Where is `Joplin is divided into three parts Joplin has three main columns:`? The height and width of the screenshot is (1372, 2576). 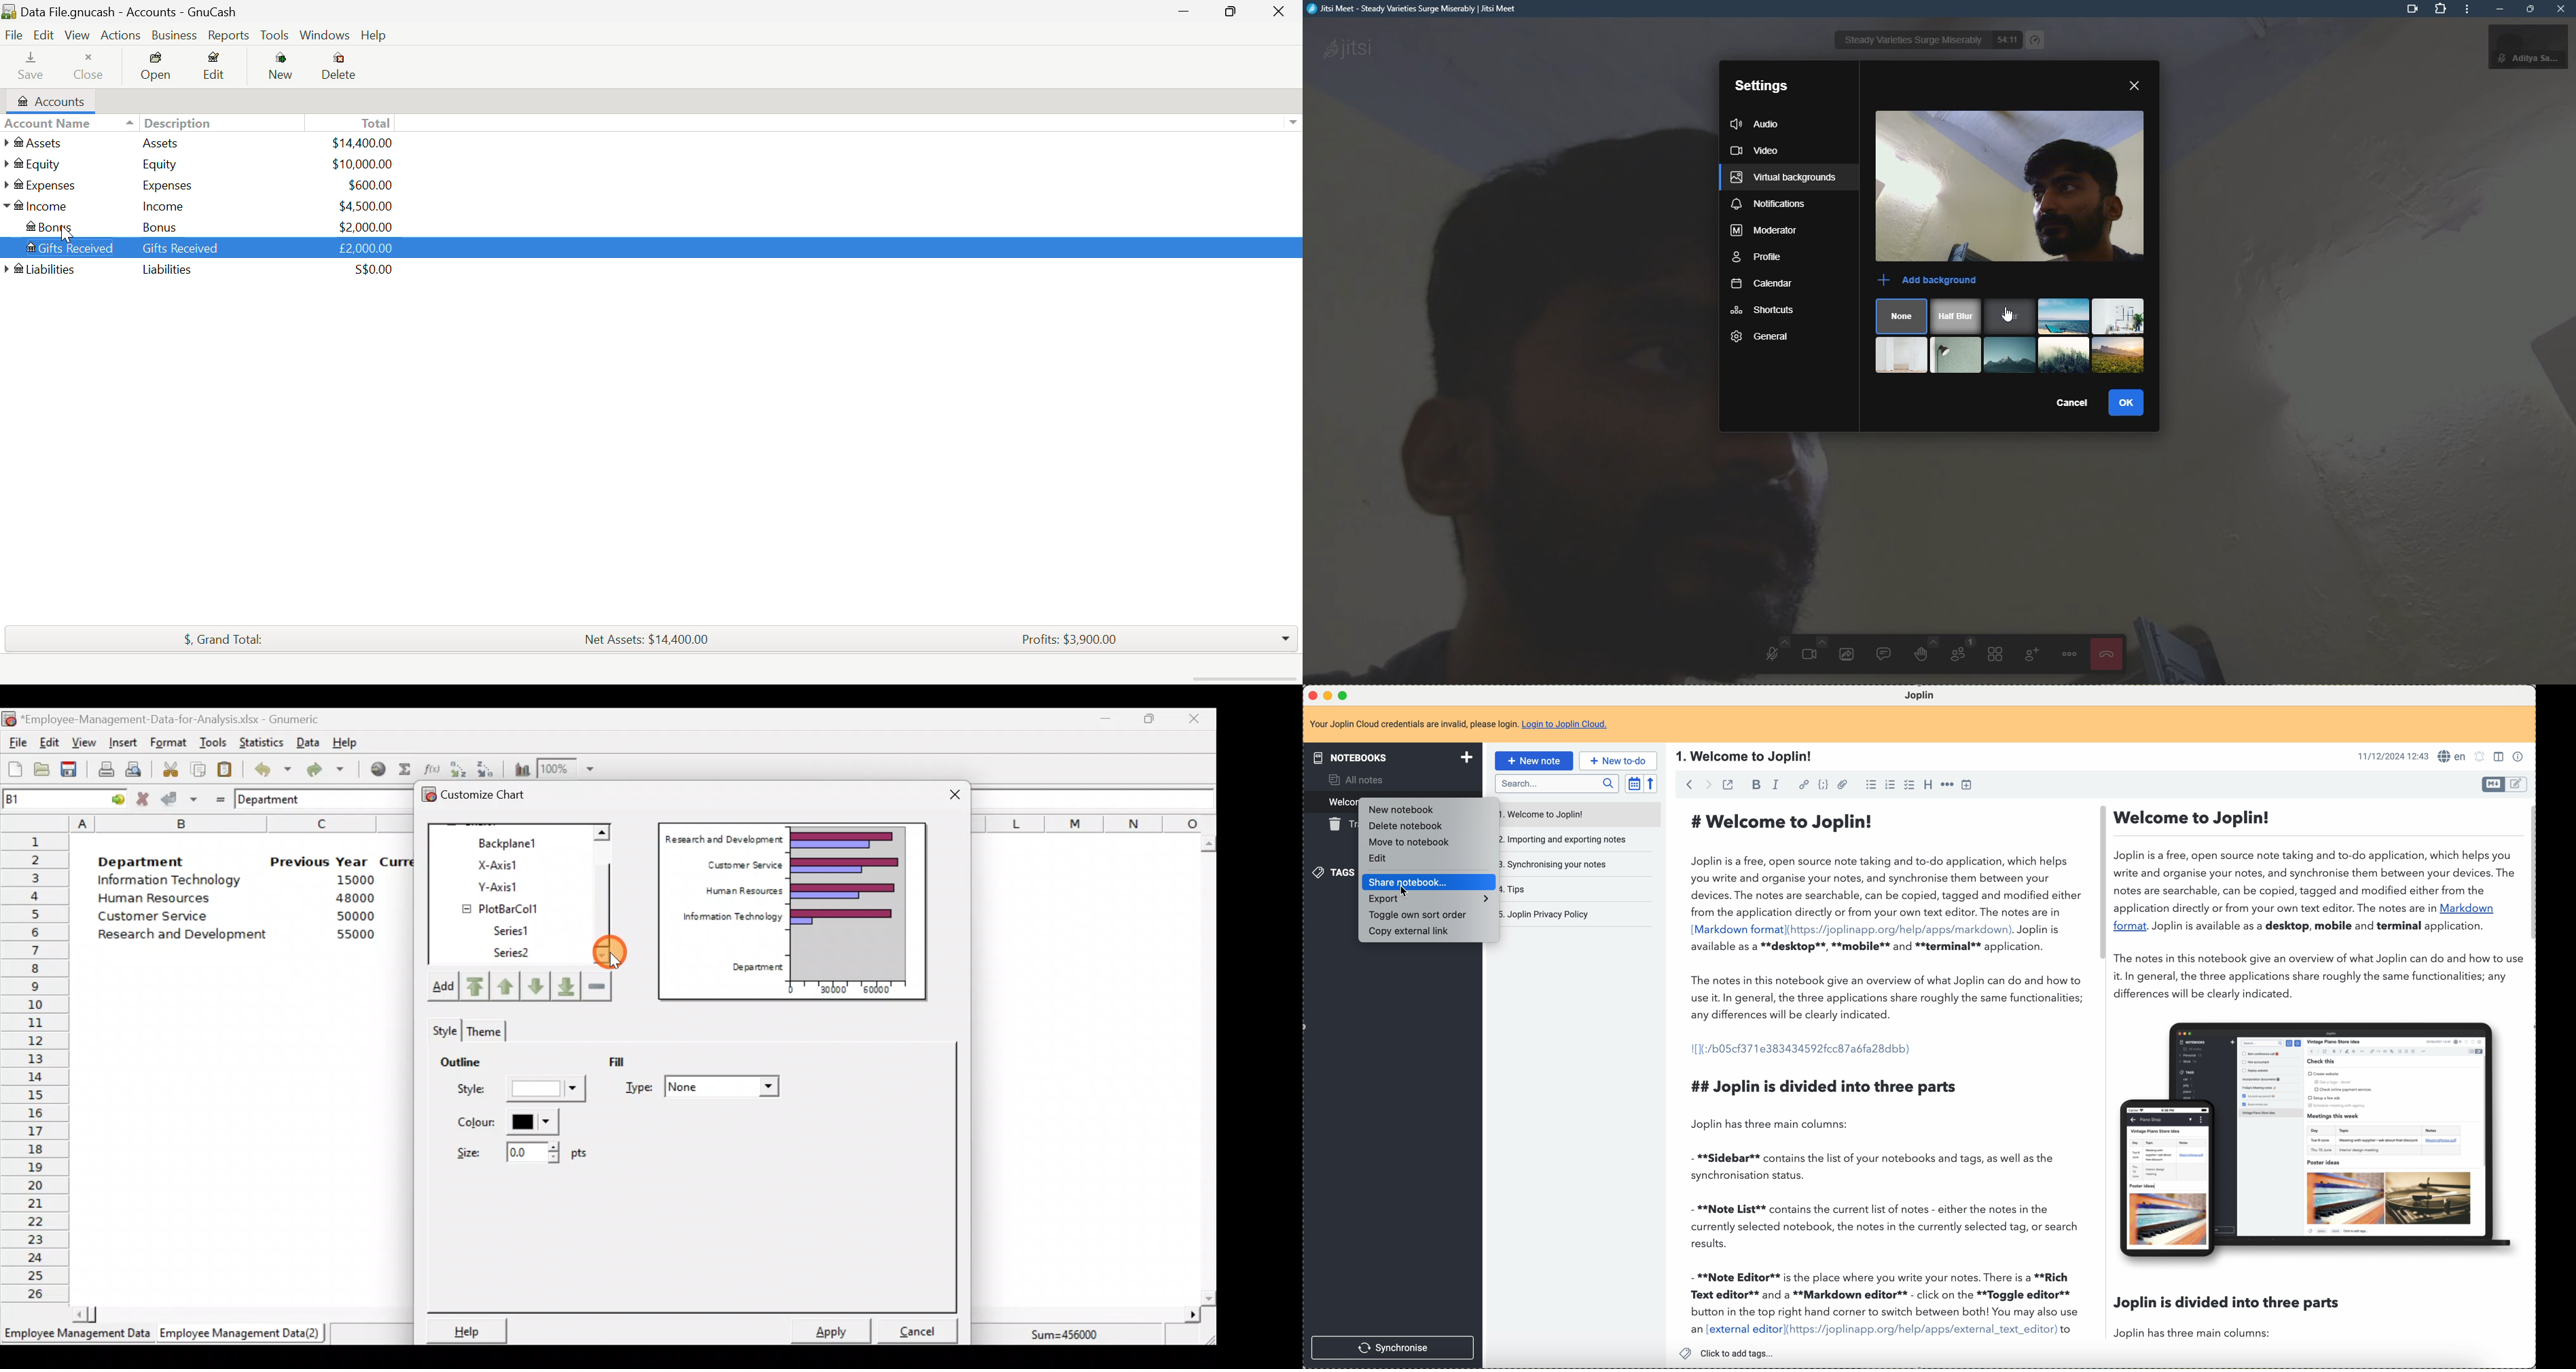
Joplin is divided into three parts Joplin has three main columns: is located at coordinates (2227, 1316).